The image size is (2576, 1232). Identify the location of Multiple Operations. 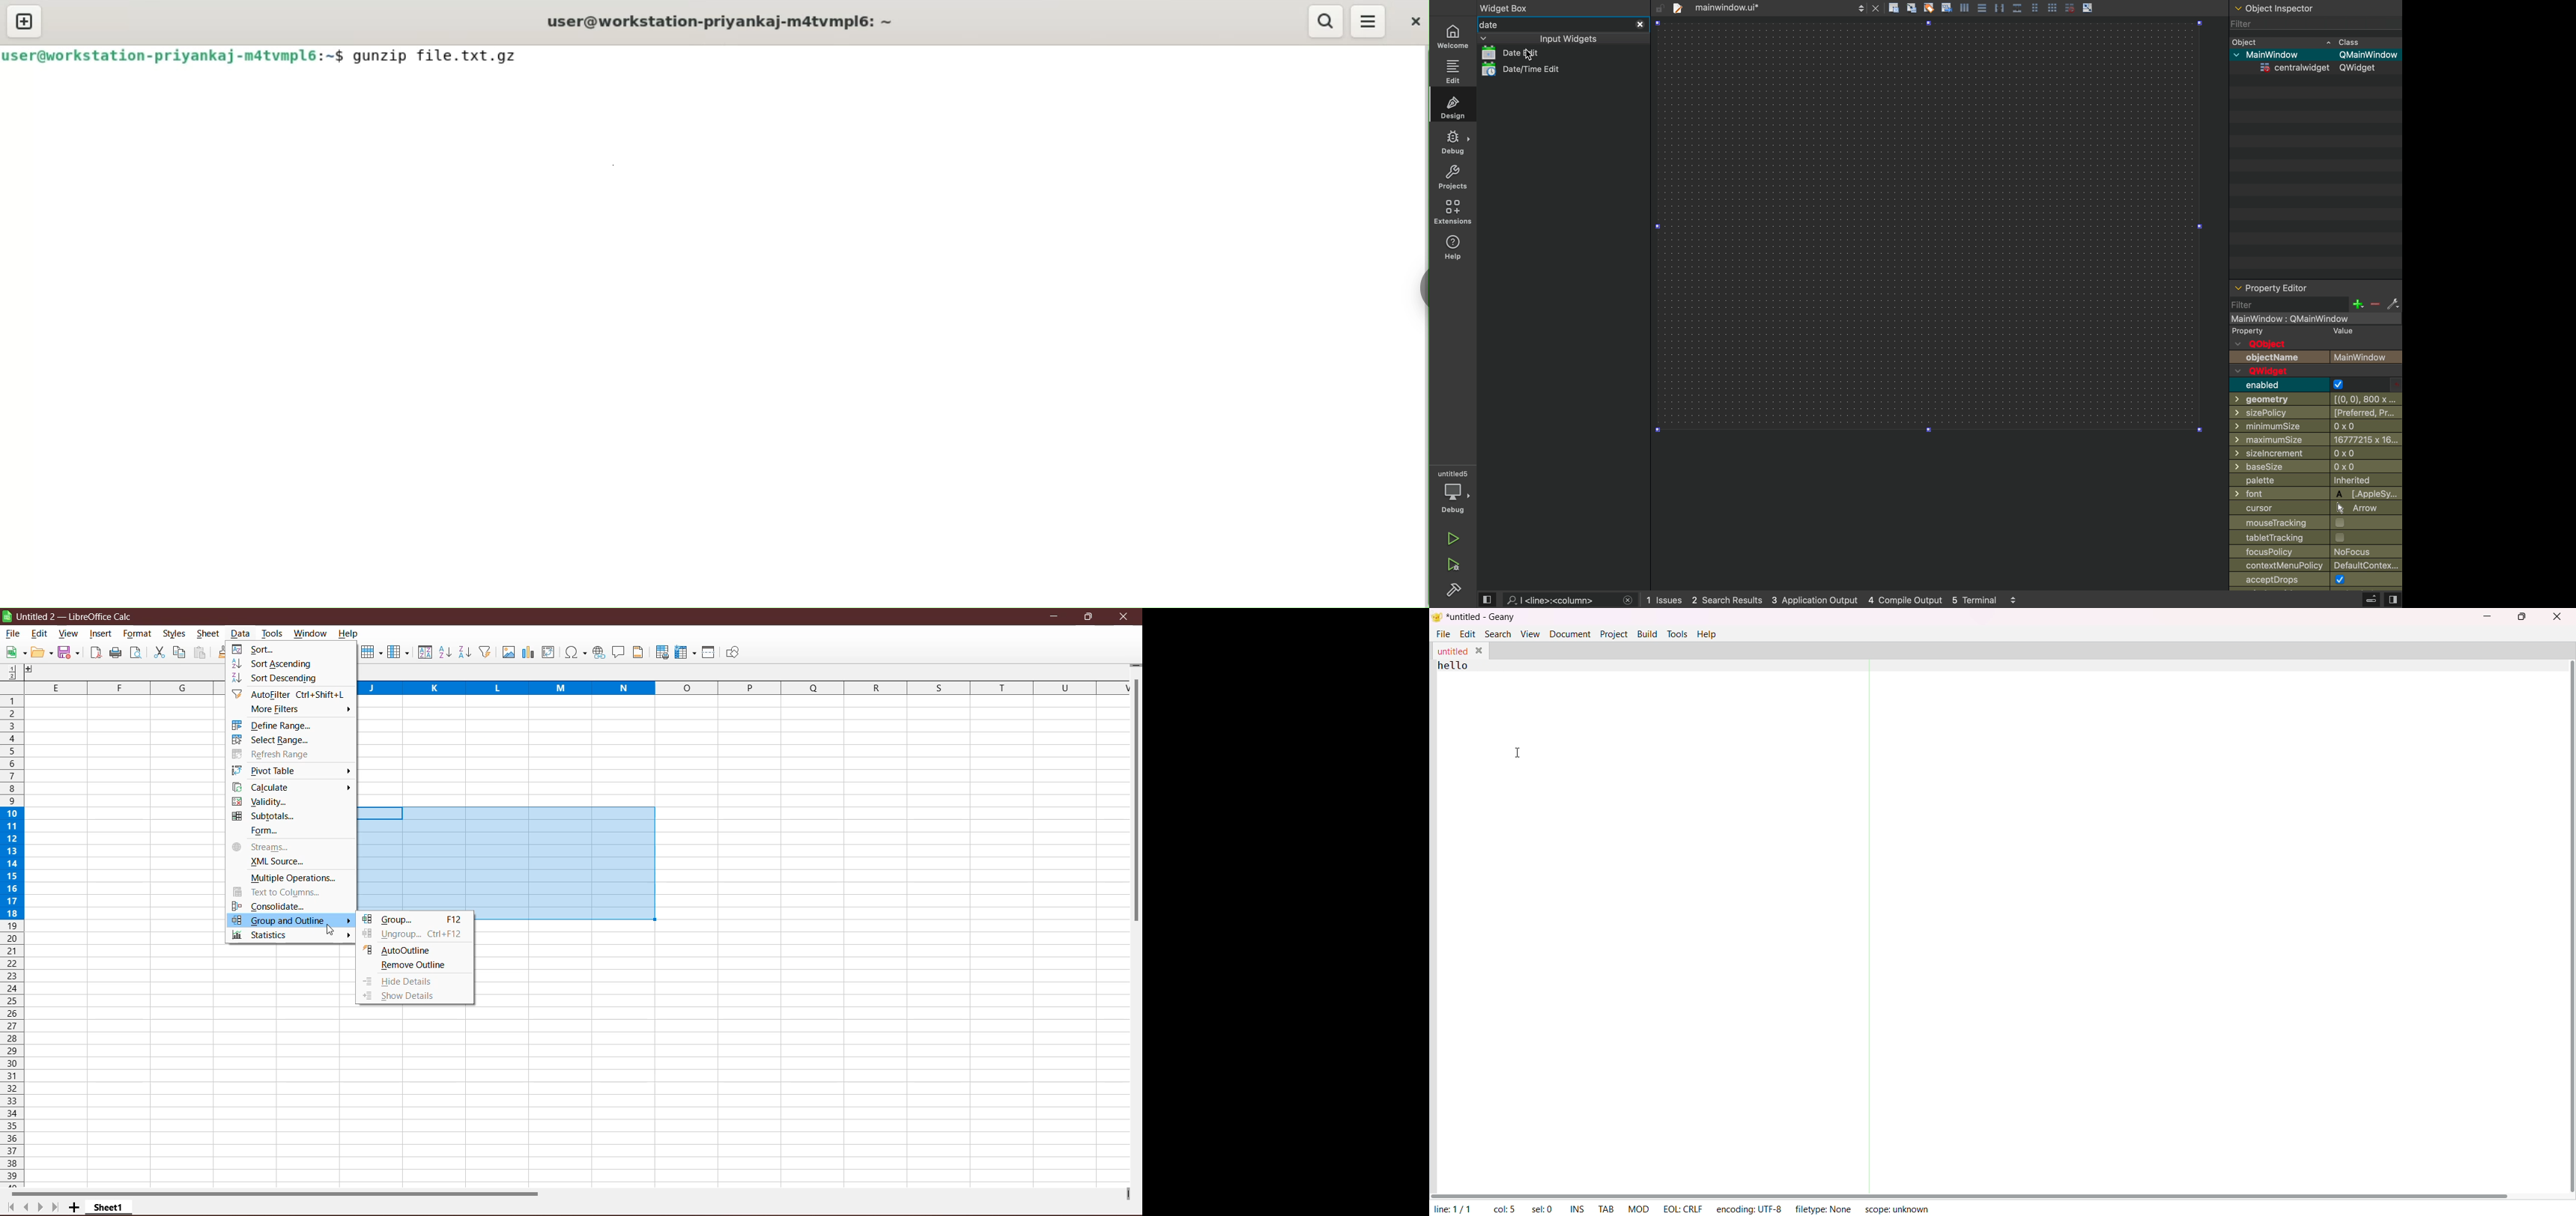
(290, 877).